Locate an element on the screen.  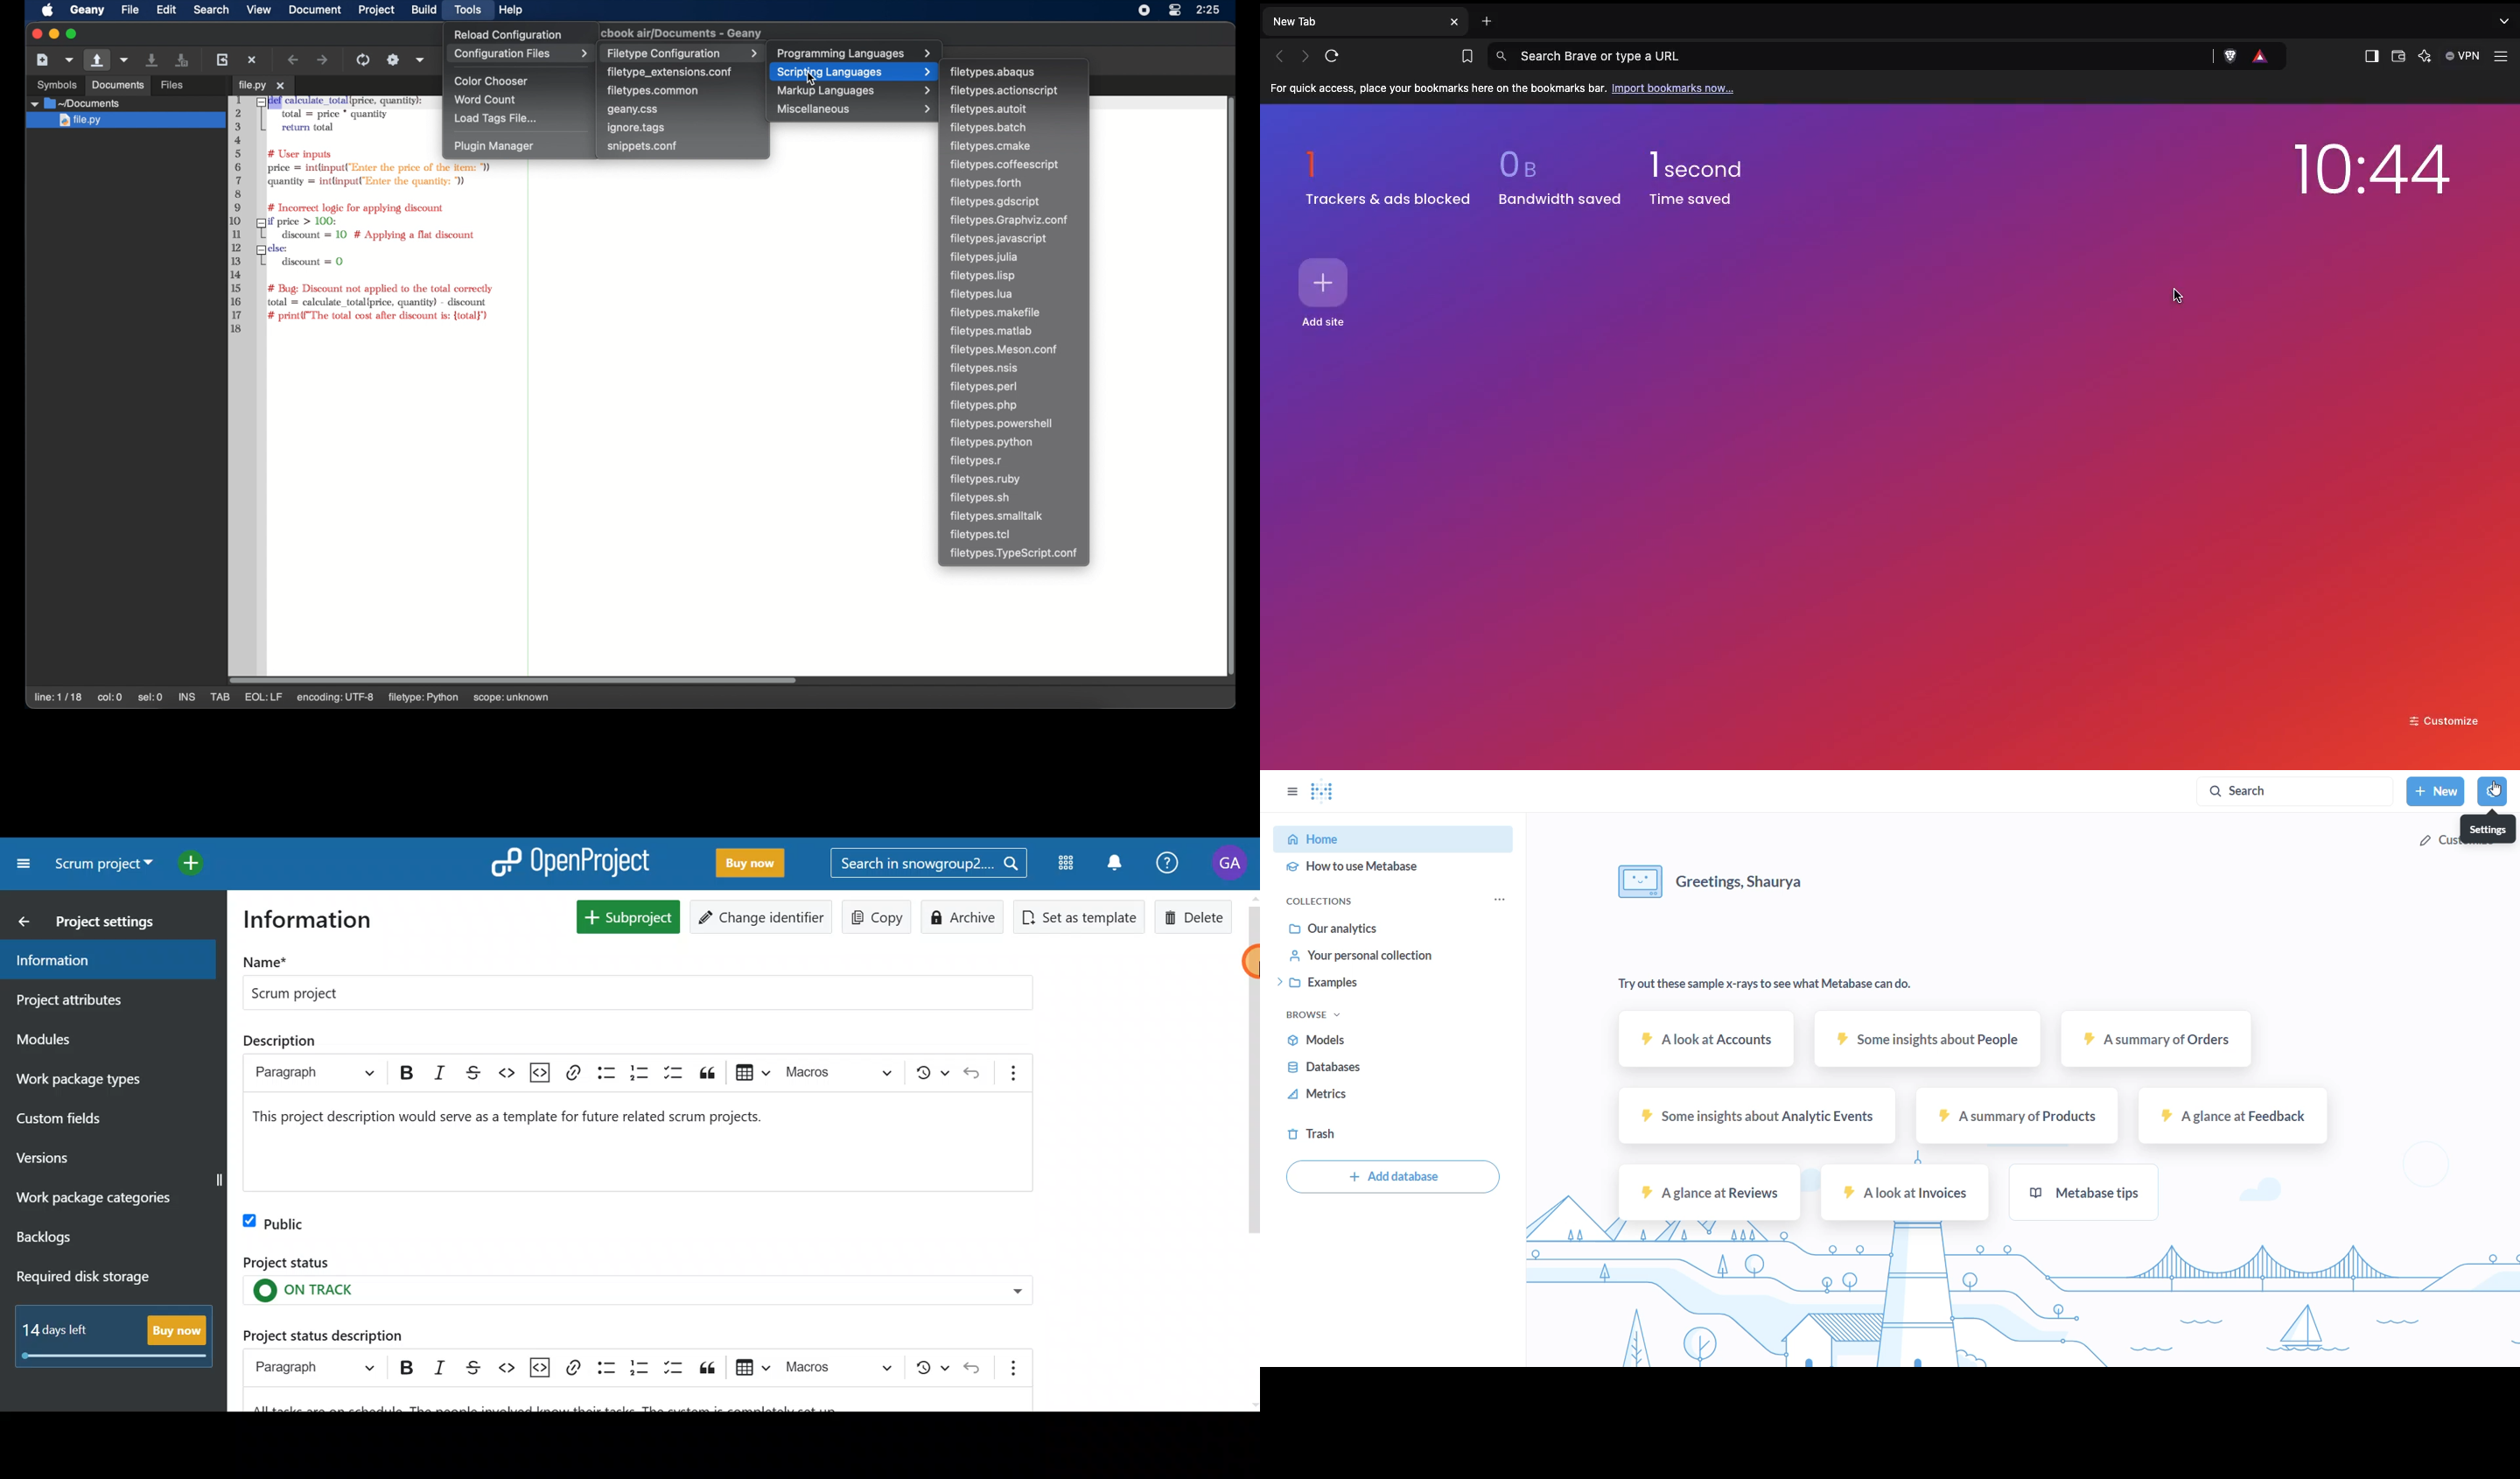
Archive is located at coordinates (969, 915).